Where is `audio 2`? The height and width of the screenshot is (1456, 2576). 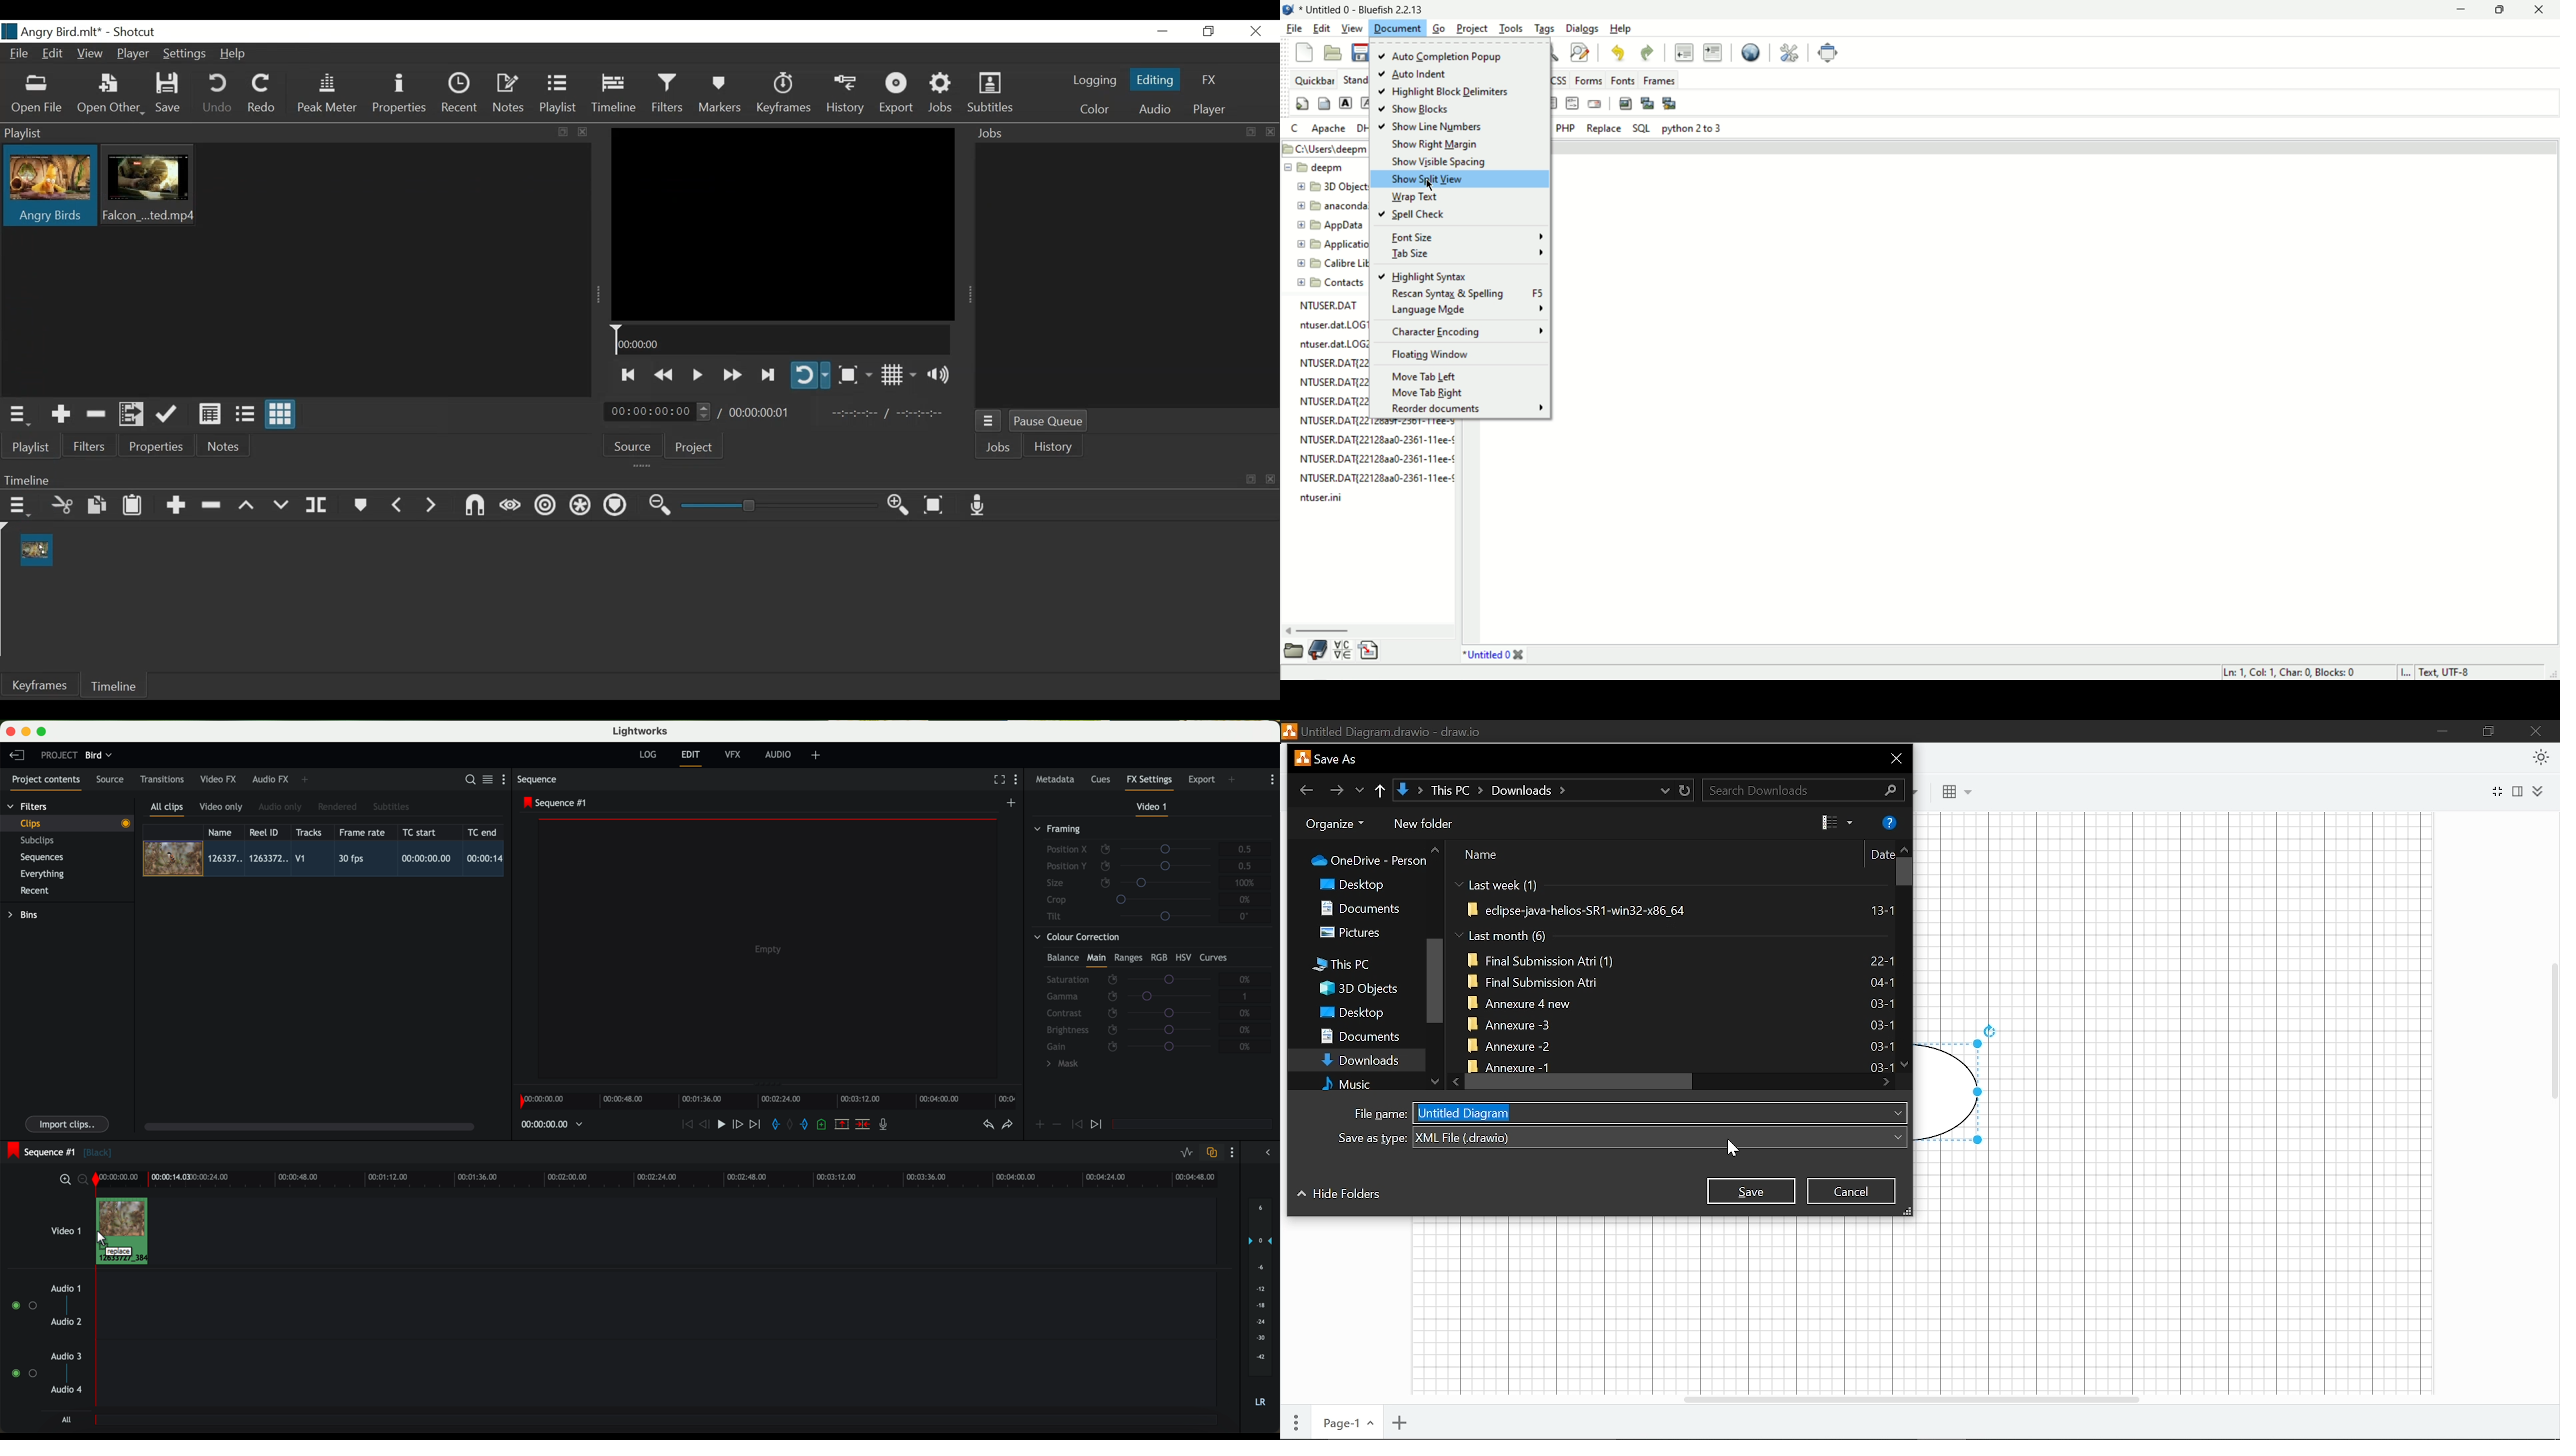
audio 2 is located at coordinates (67, 1322).